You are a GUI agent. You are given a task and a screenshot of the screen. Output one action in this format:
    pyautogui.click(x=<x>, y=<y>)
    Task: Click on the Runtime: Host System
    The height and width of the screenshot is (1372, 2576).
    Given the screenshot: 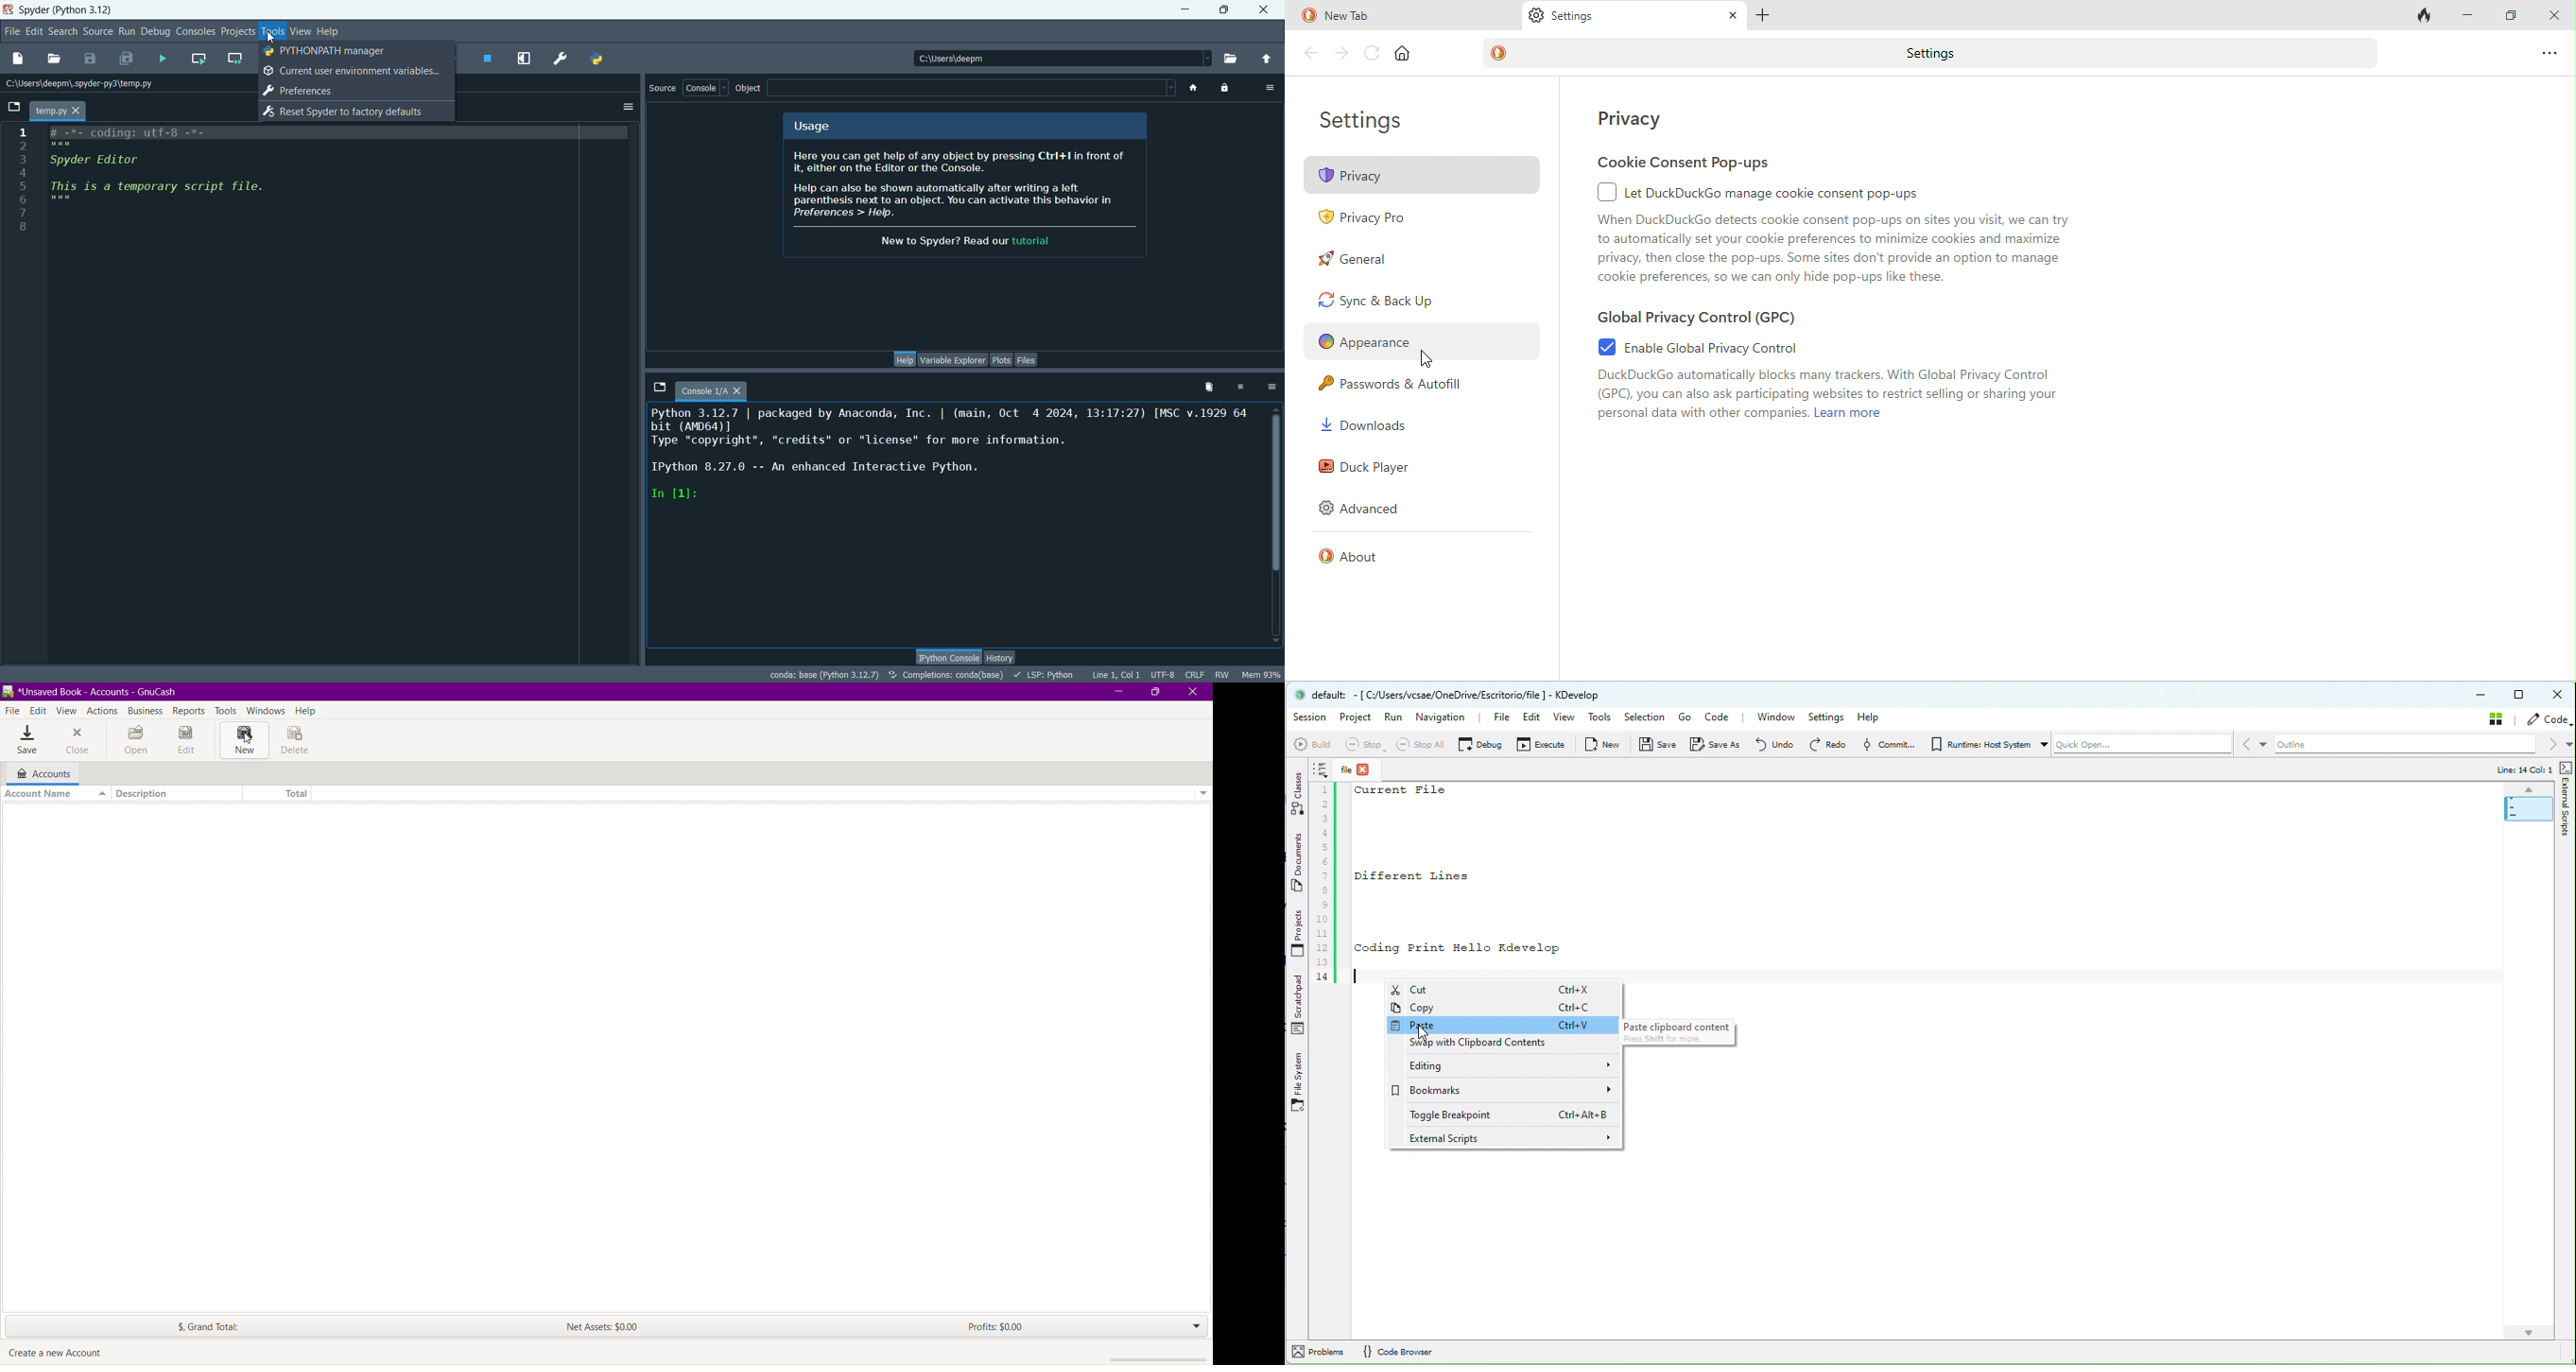 What is the action you would take?
    pyautogui.click(x=1979, y=744)
    